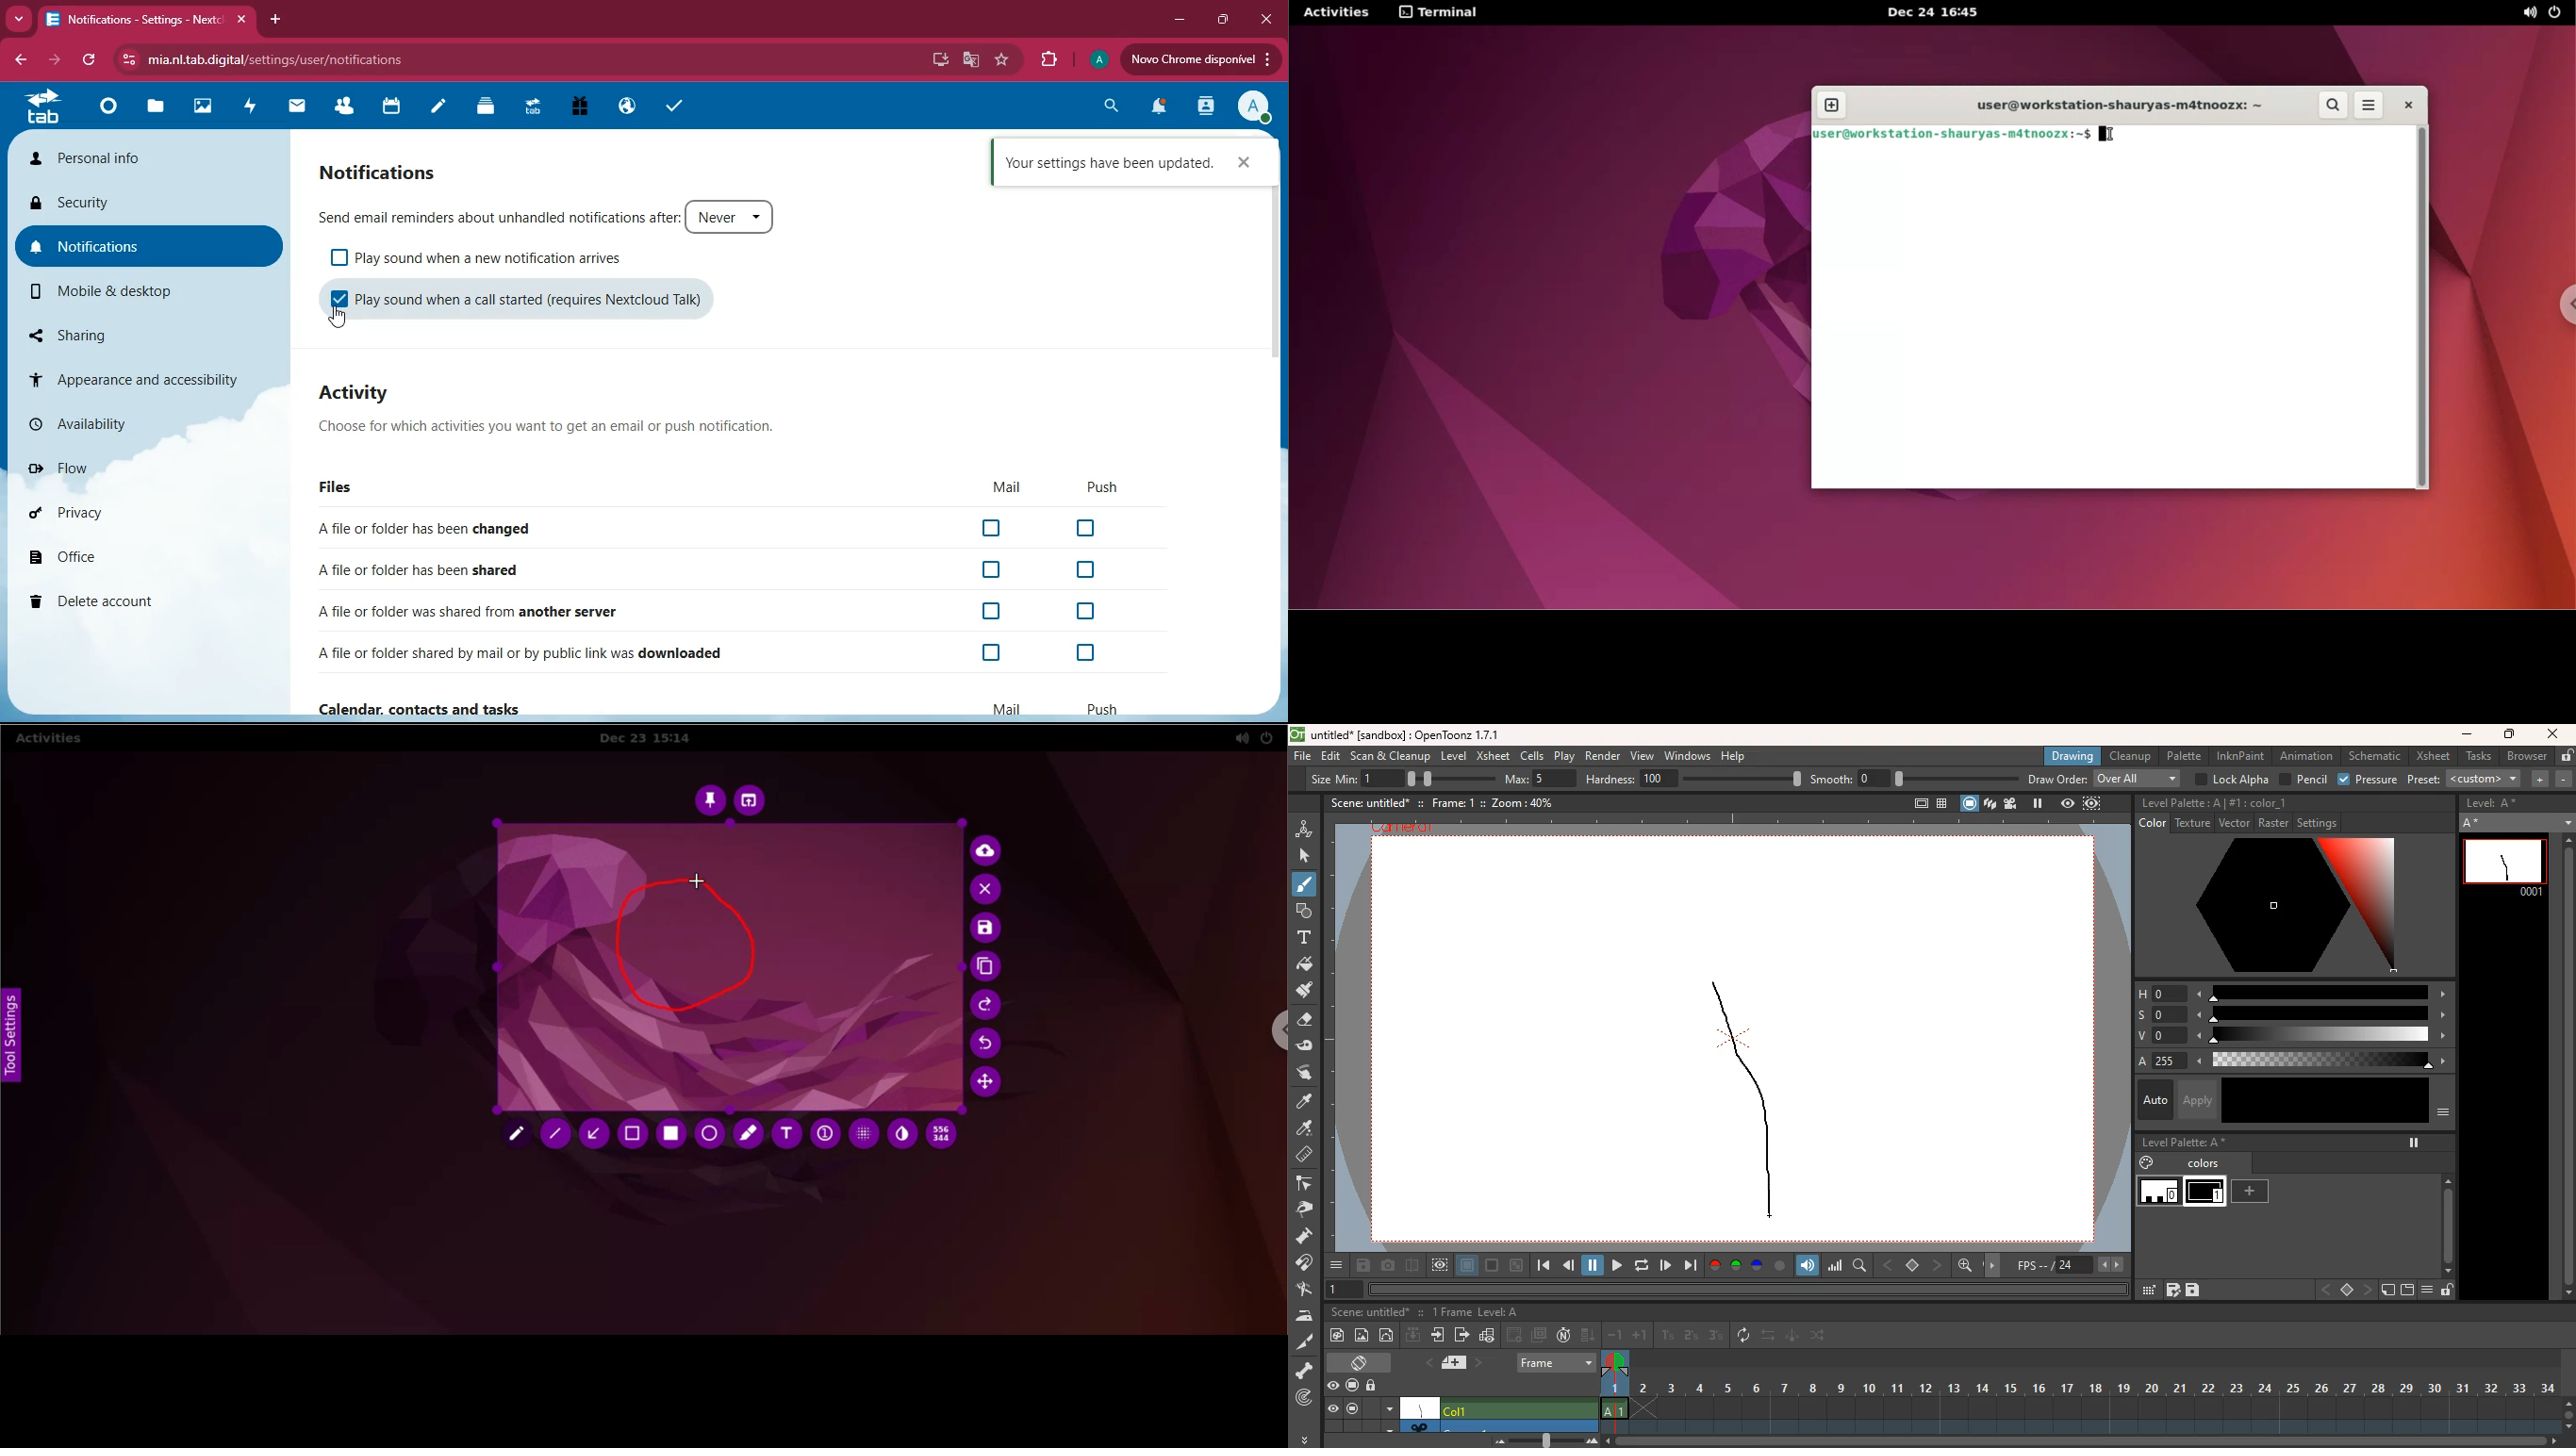 The width and height of the screenshot is (2576, 1456). Describe the element at coordinates (159, 106) in the screenshot. I see `files` at that location.